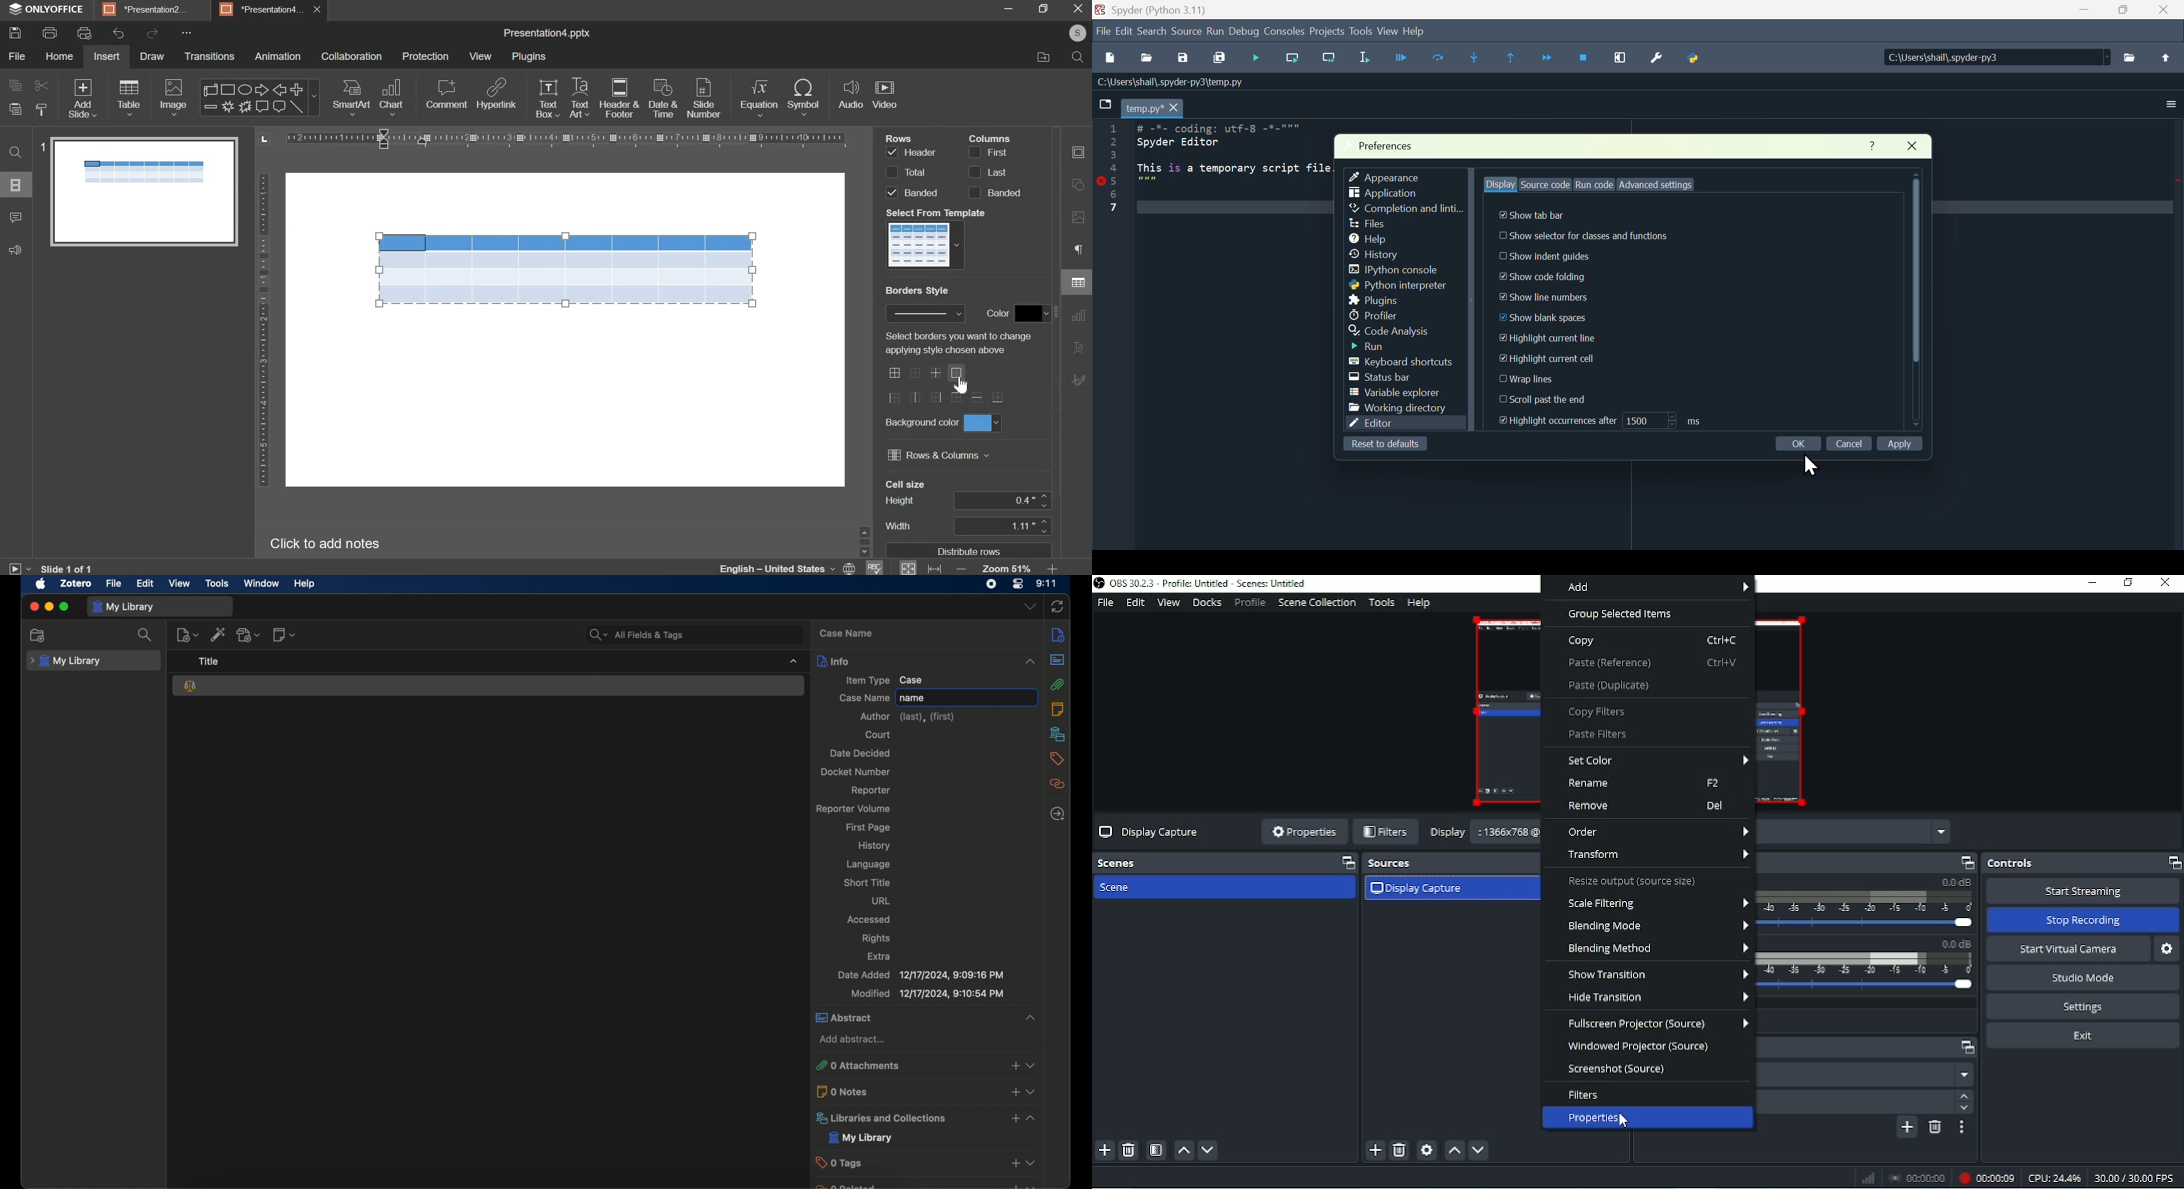  Describe the element at coordinates (707, 98) in the screenshot. I see `slide number` at that location.